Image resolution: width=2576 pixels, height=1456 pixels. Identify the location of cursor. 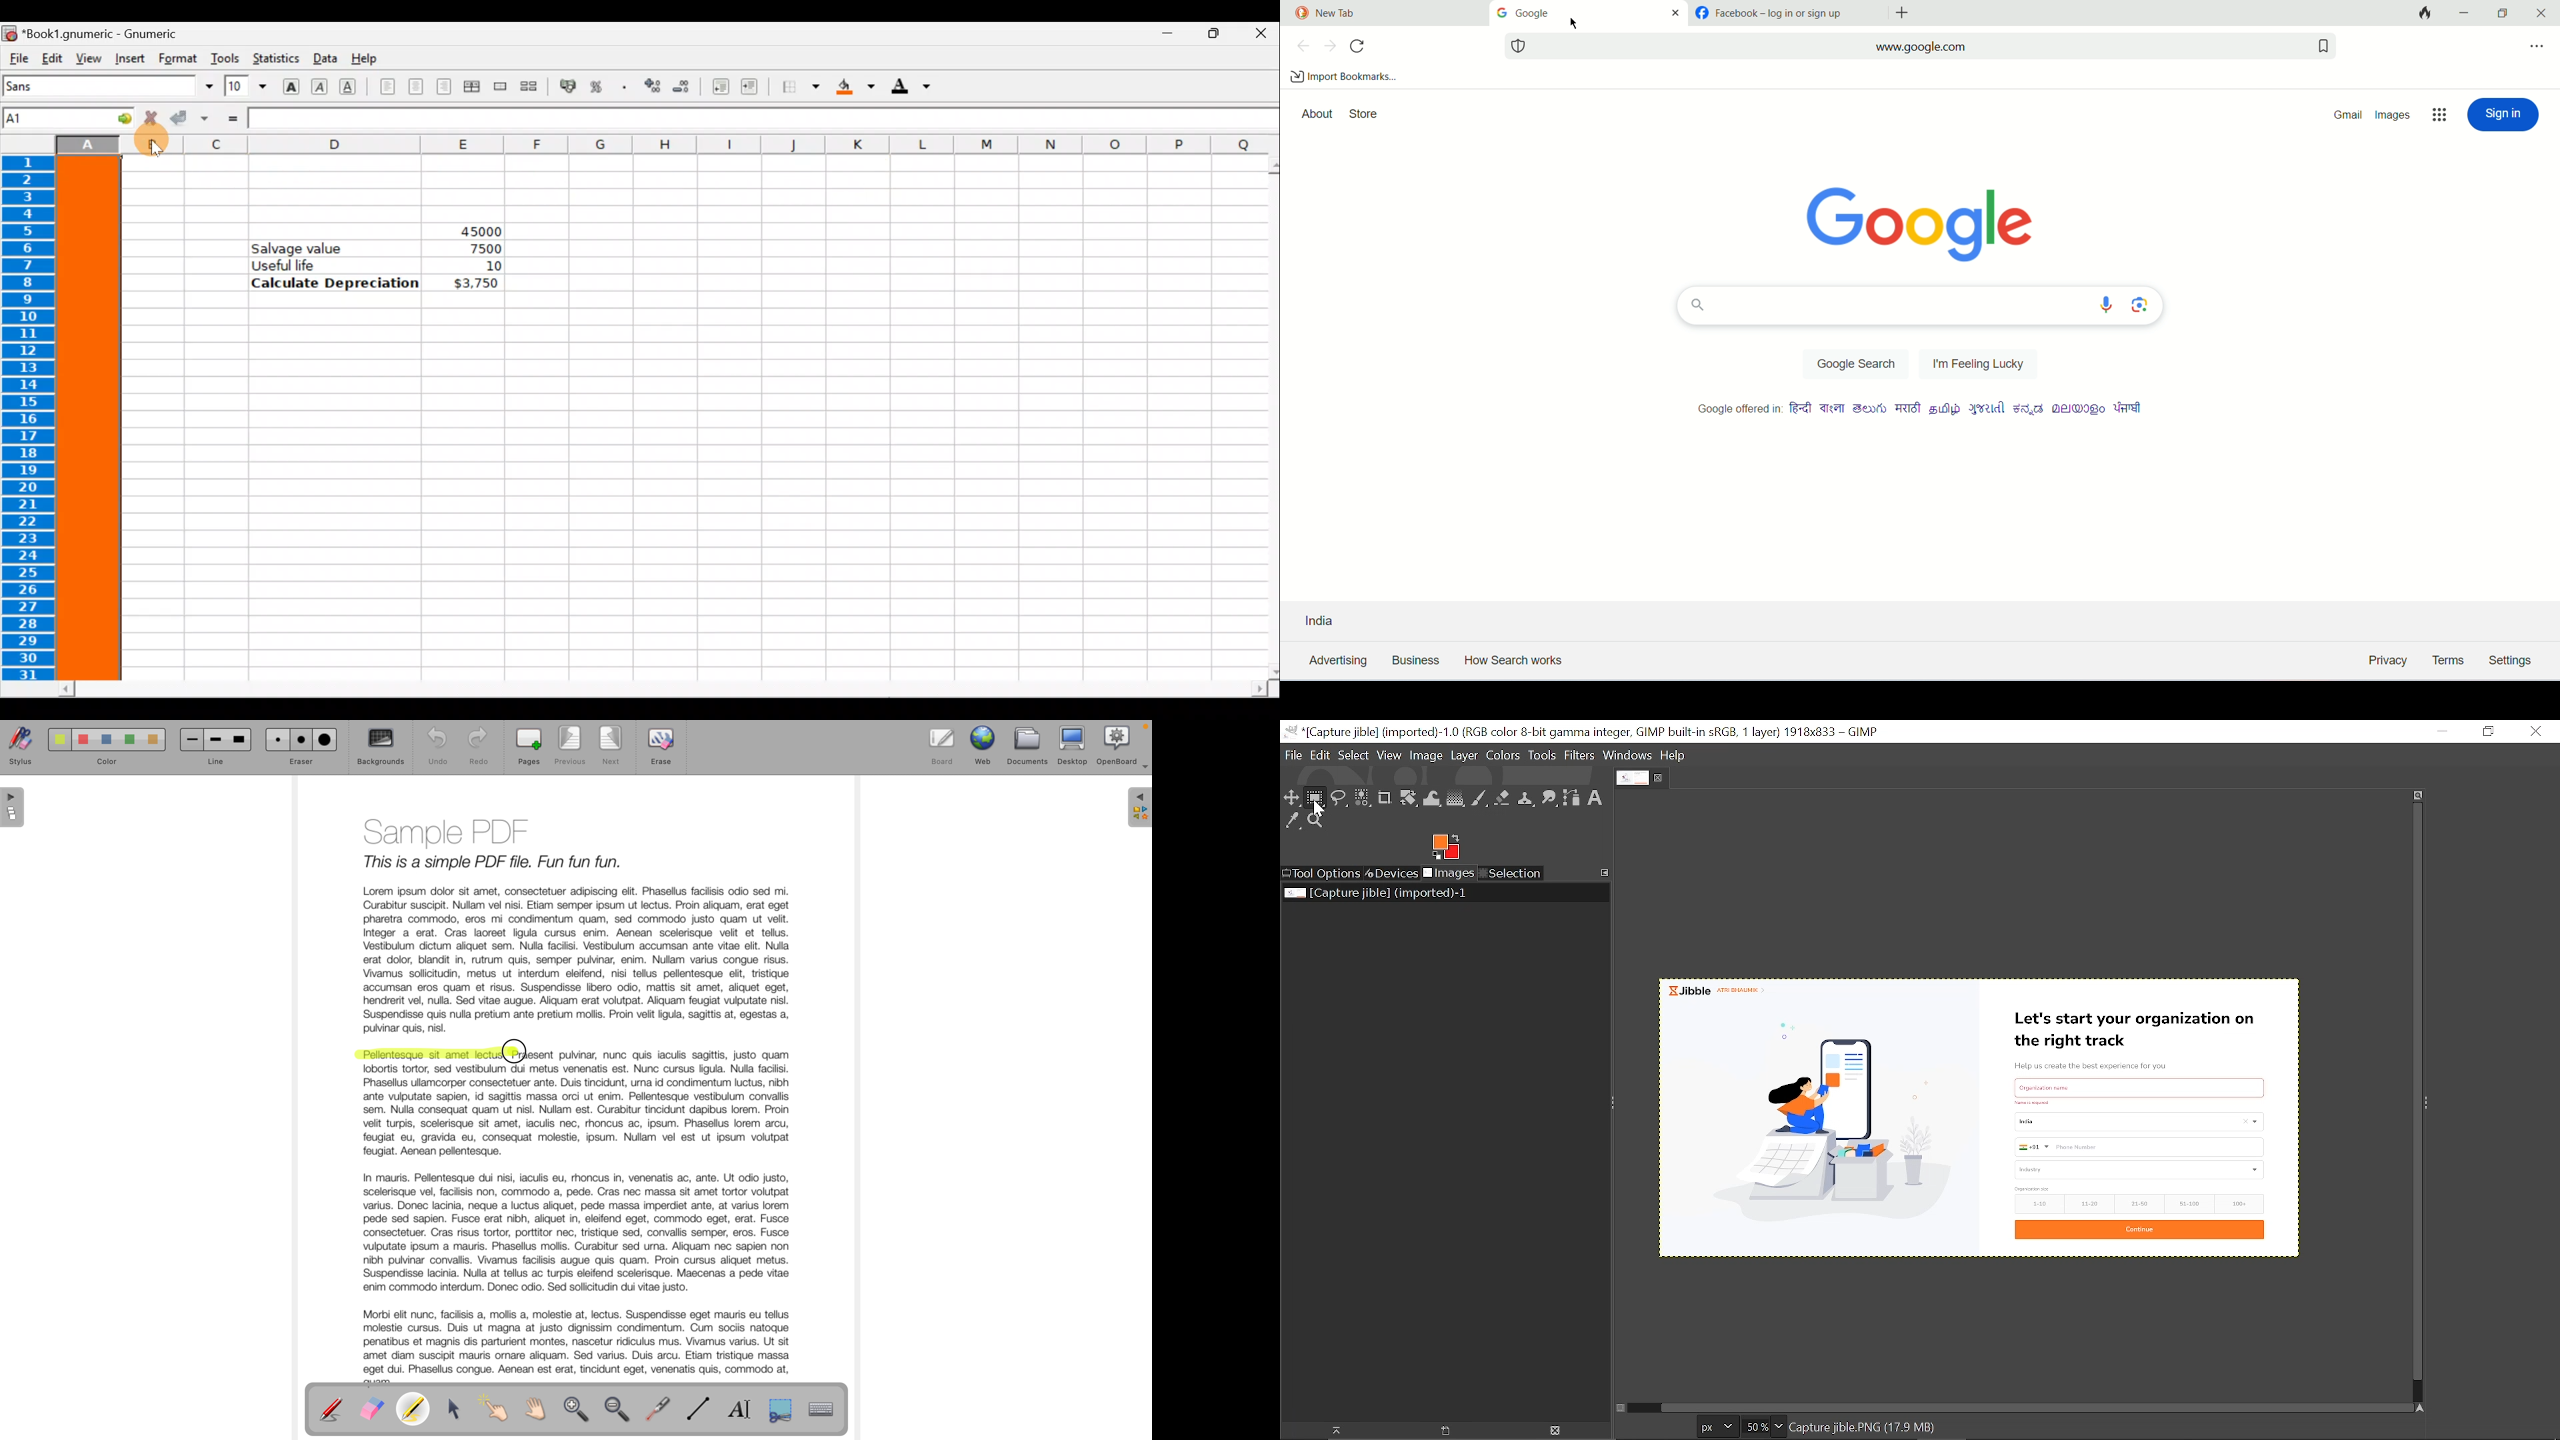
(1574, 23).